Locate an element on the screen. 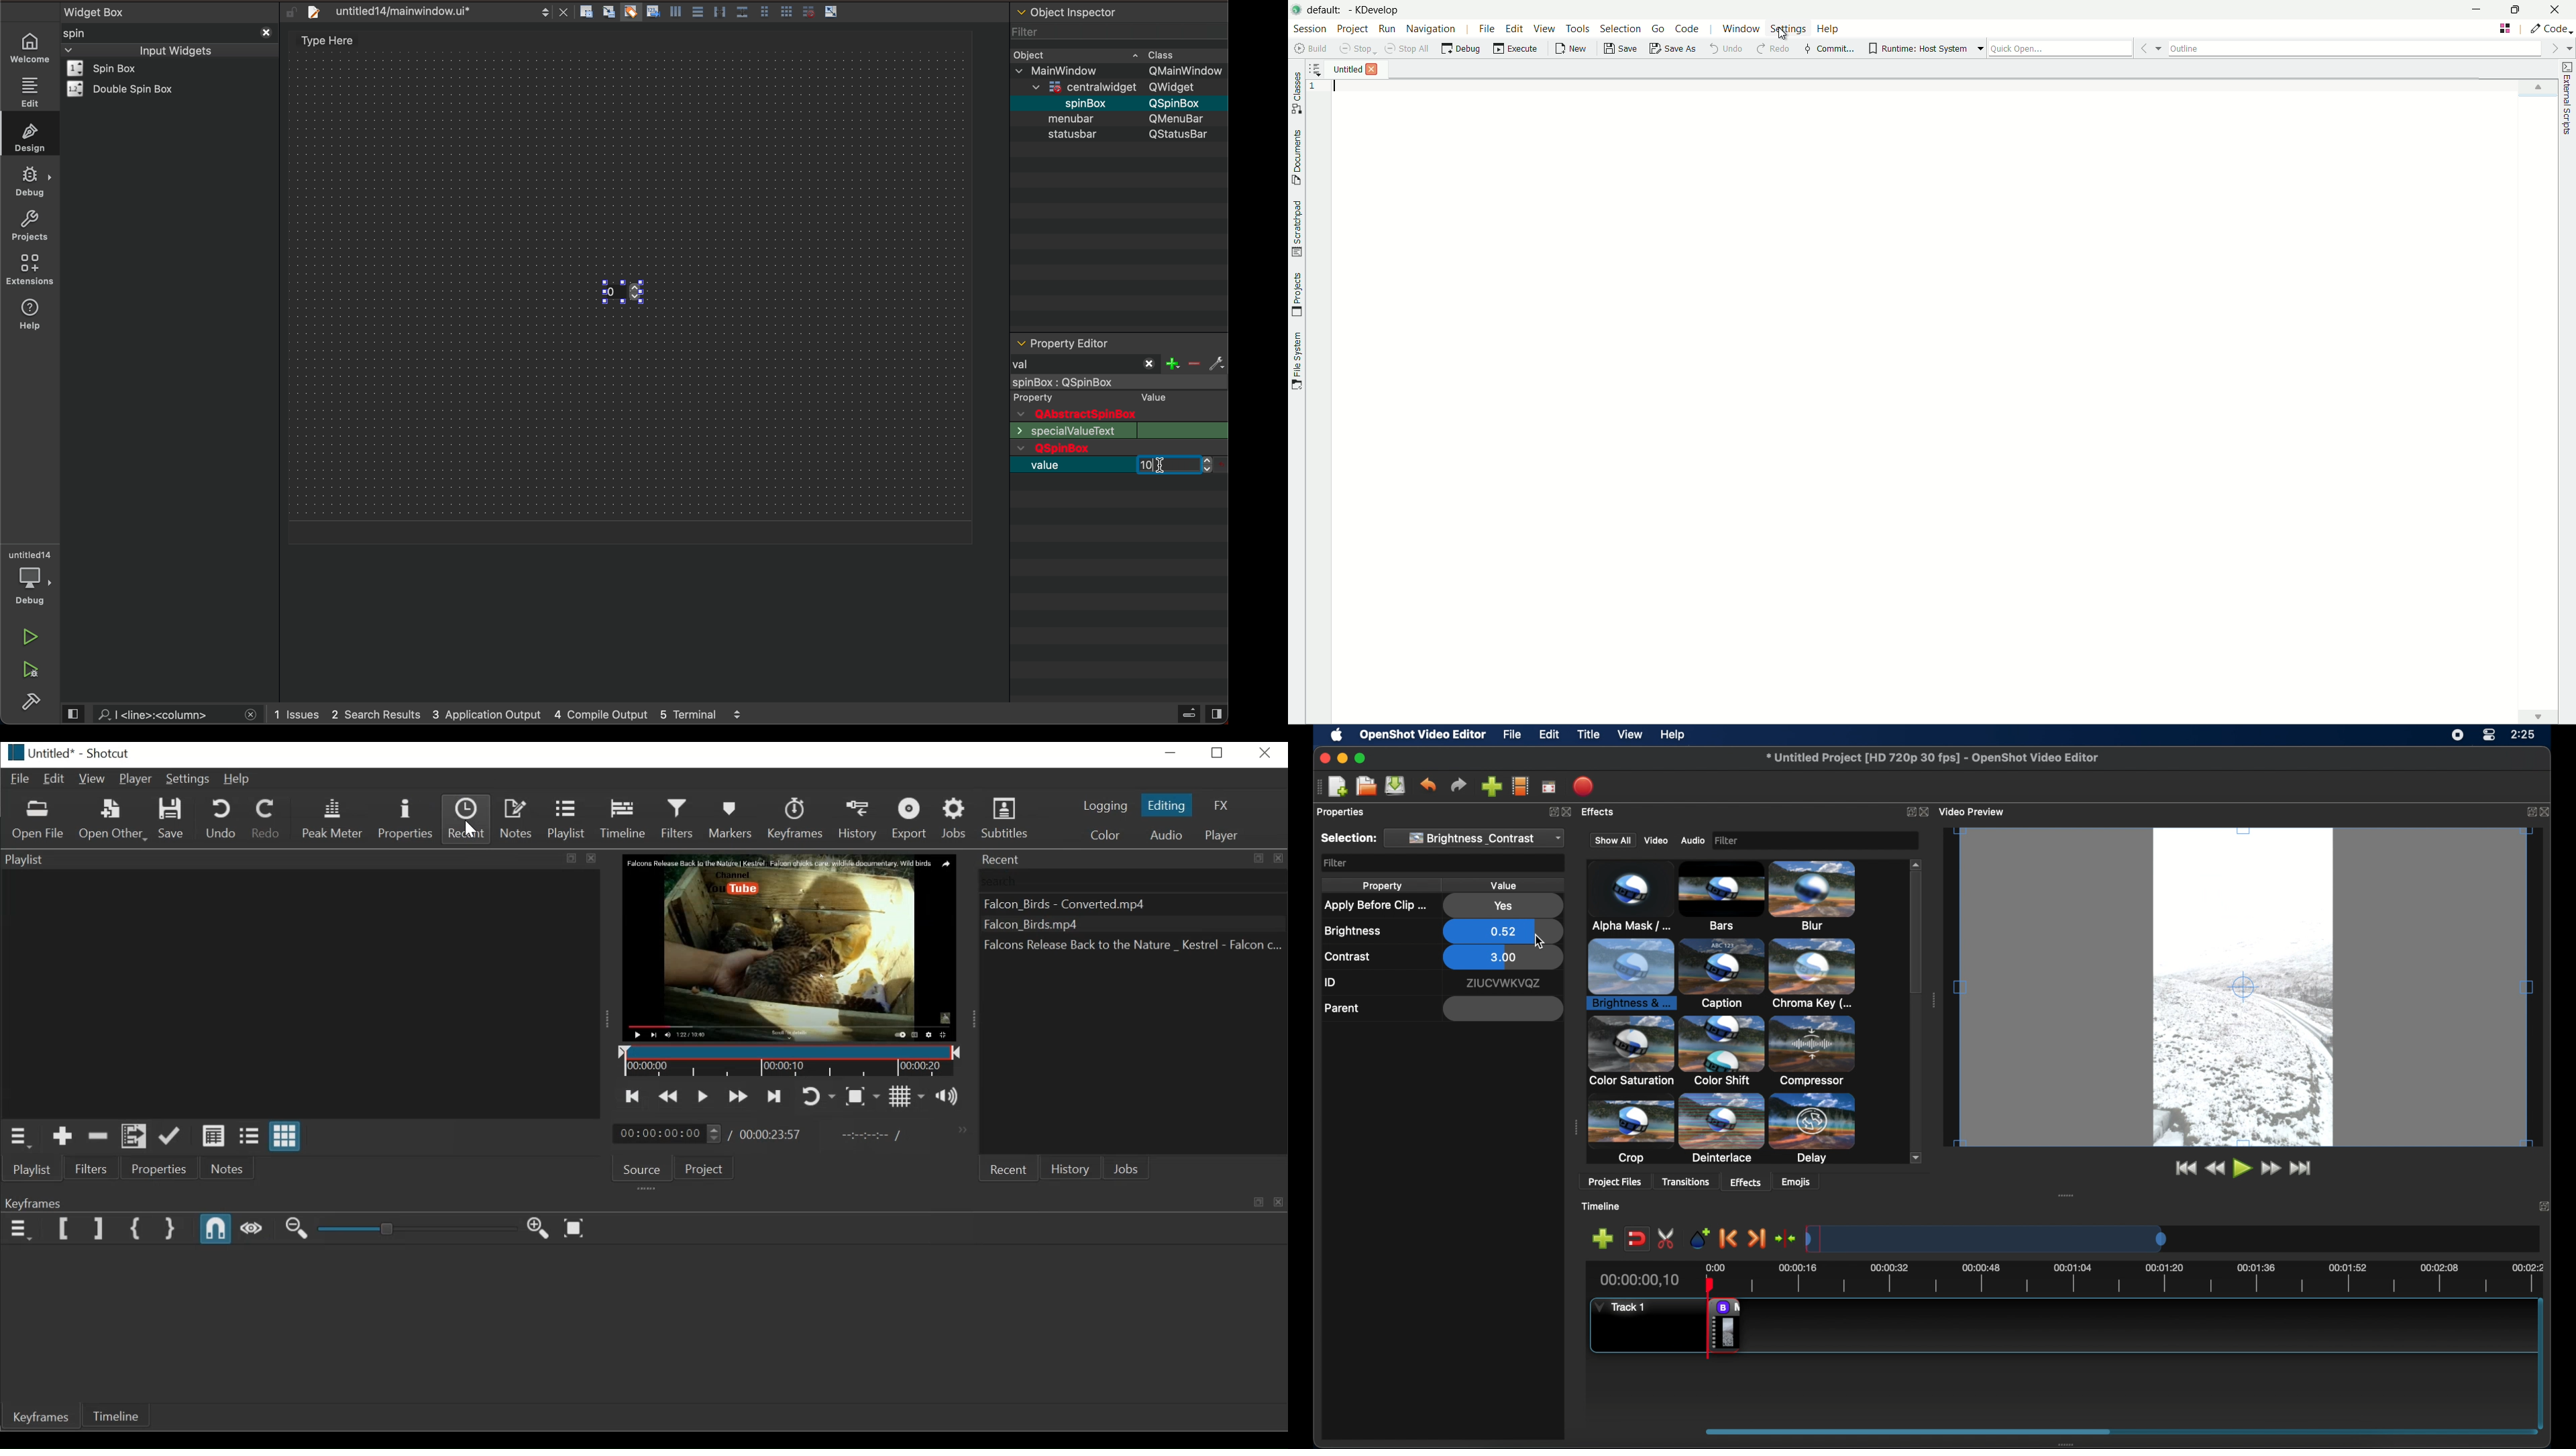  drag handle is located at coordinates (1574, 1128).